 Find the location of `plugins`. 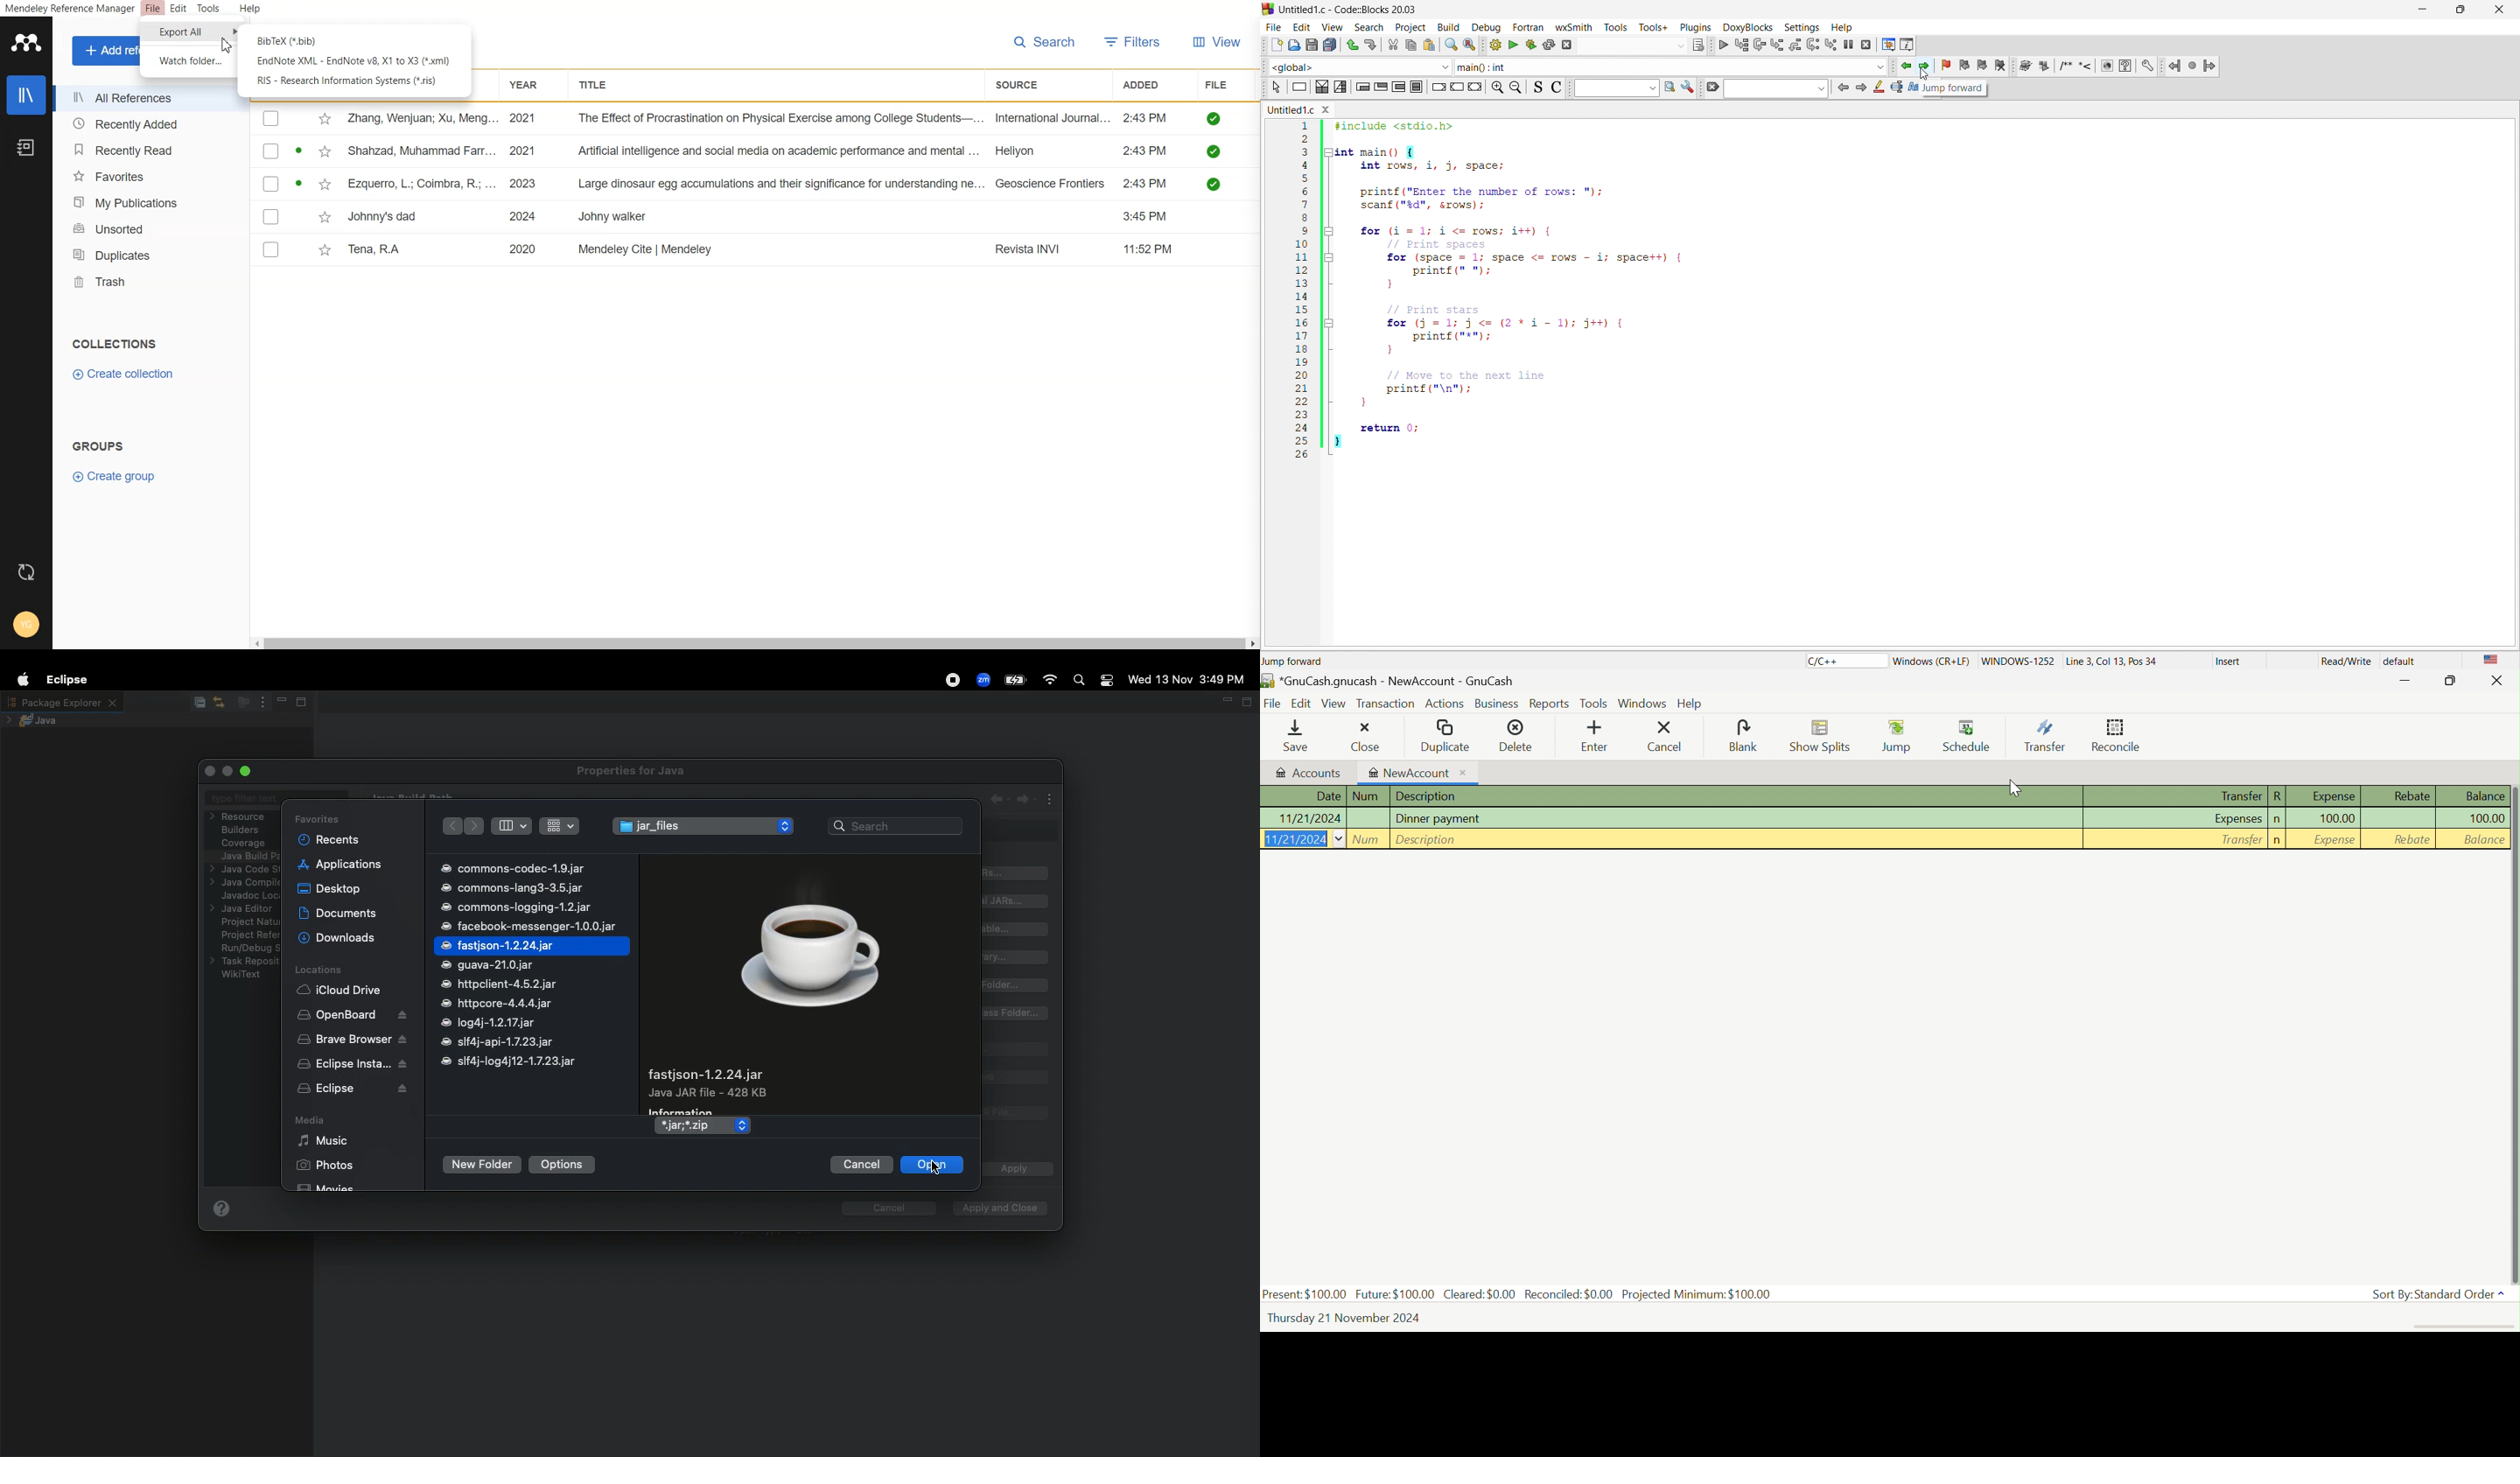

plugins is located at coordinates (1696, 26).